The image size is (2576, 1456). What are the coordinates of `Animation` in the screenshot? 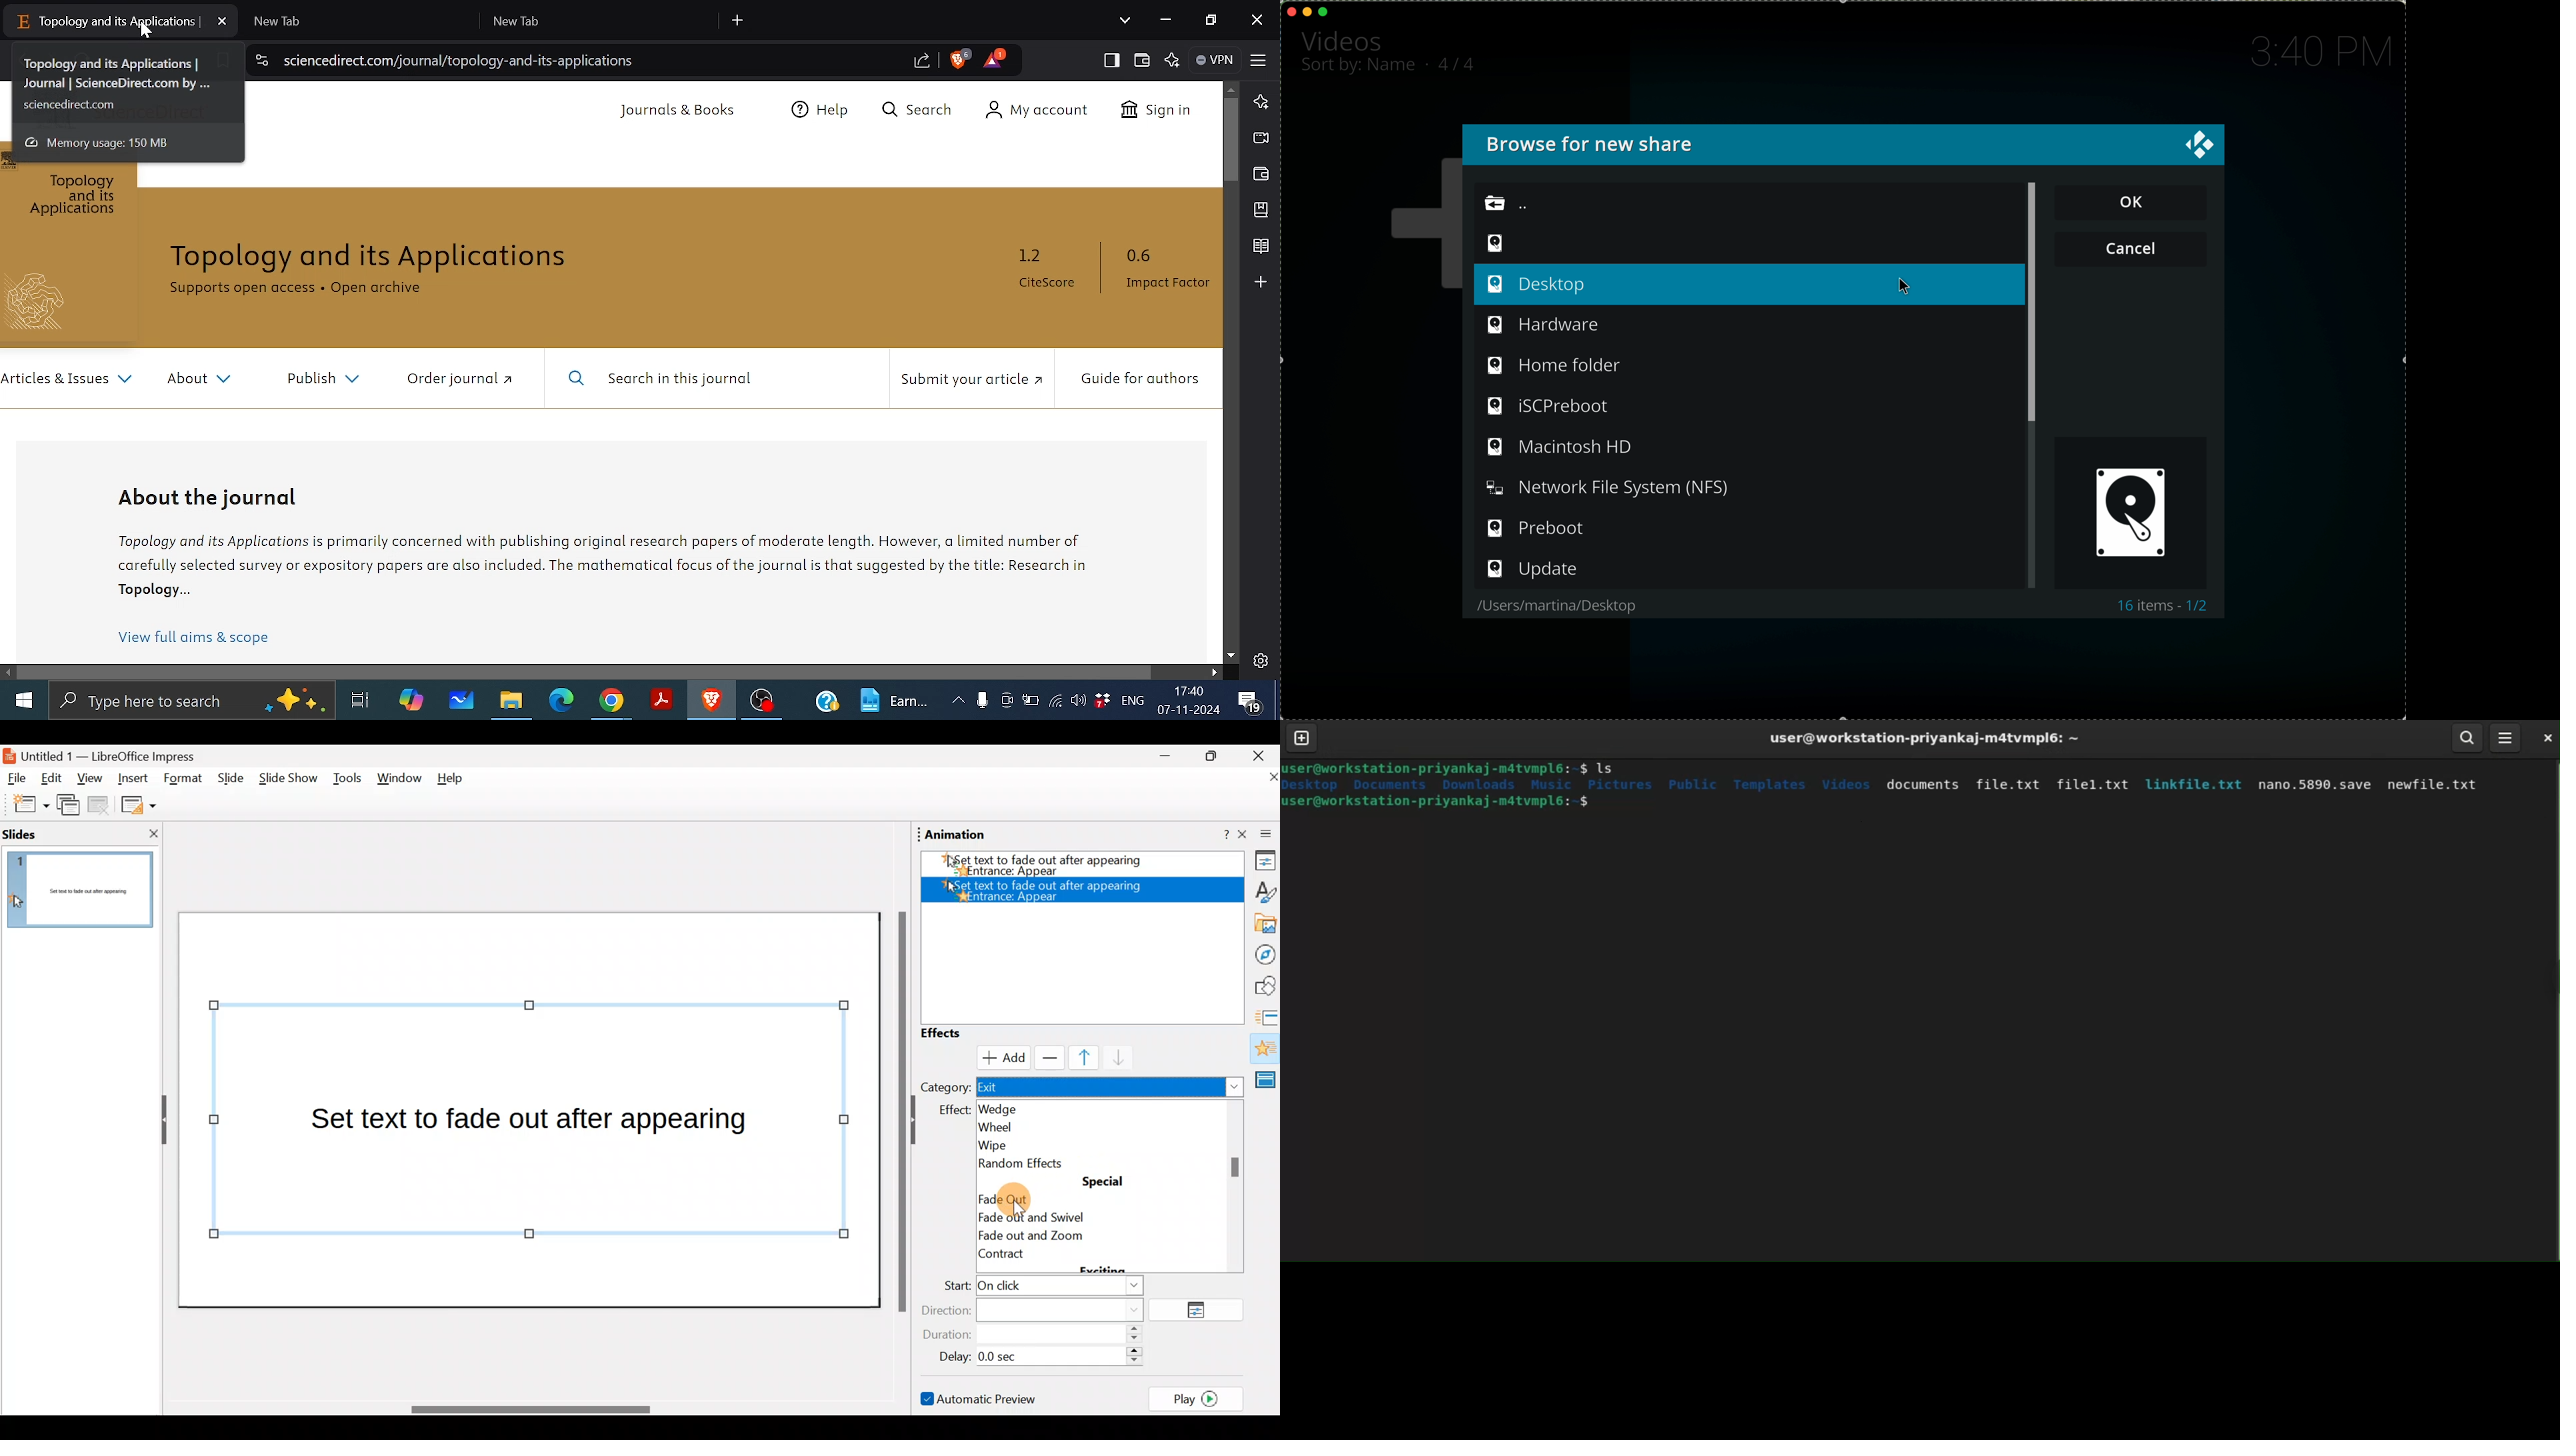 It's located at (1264, 1050).